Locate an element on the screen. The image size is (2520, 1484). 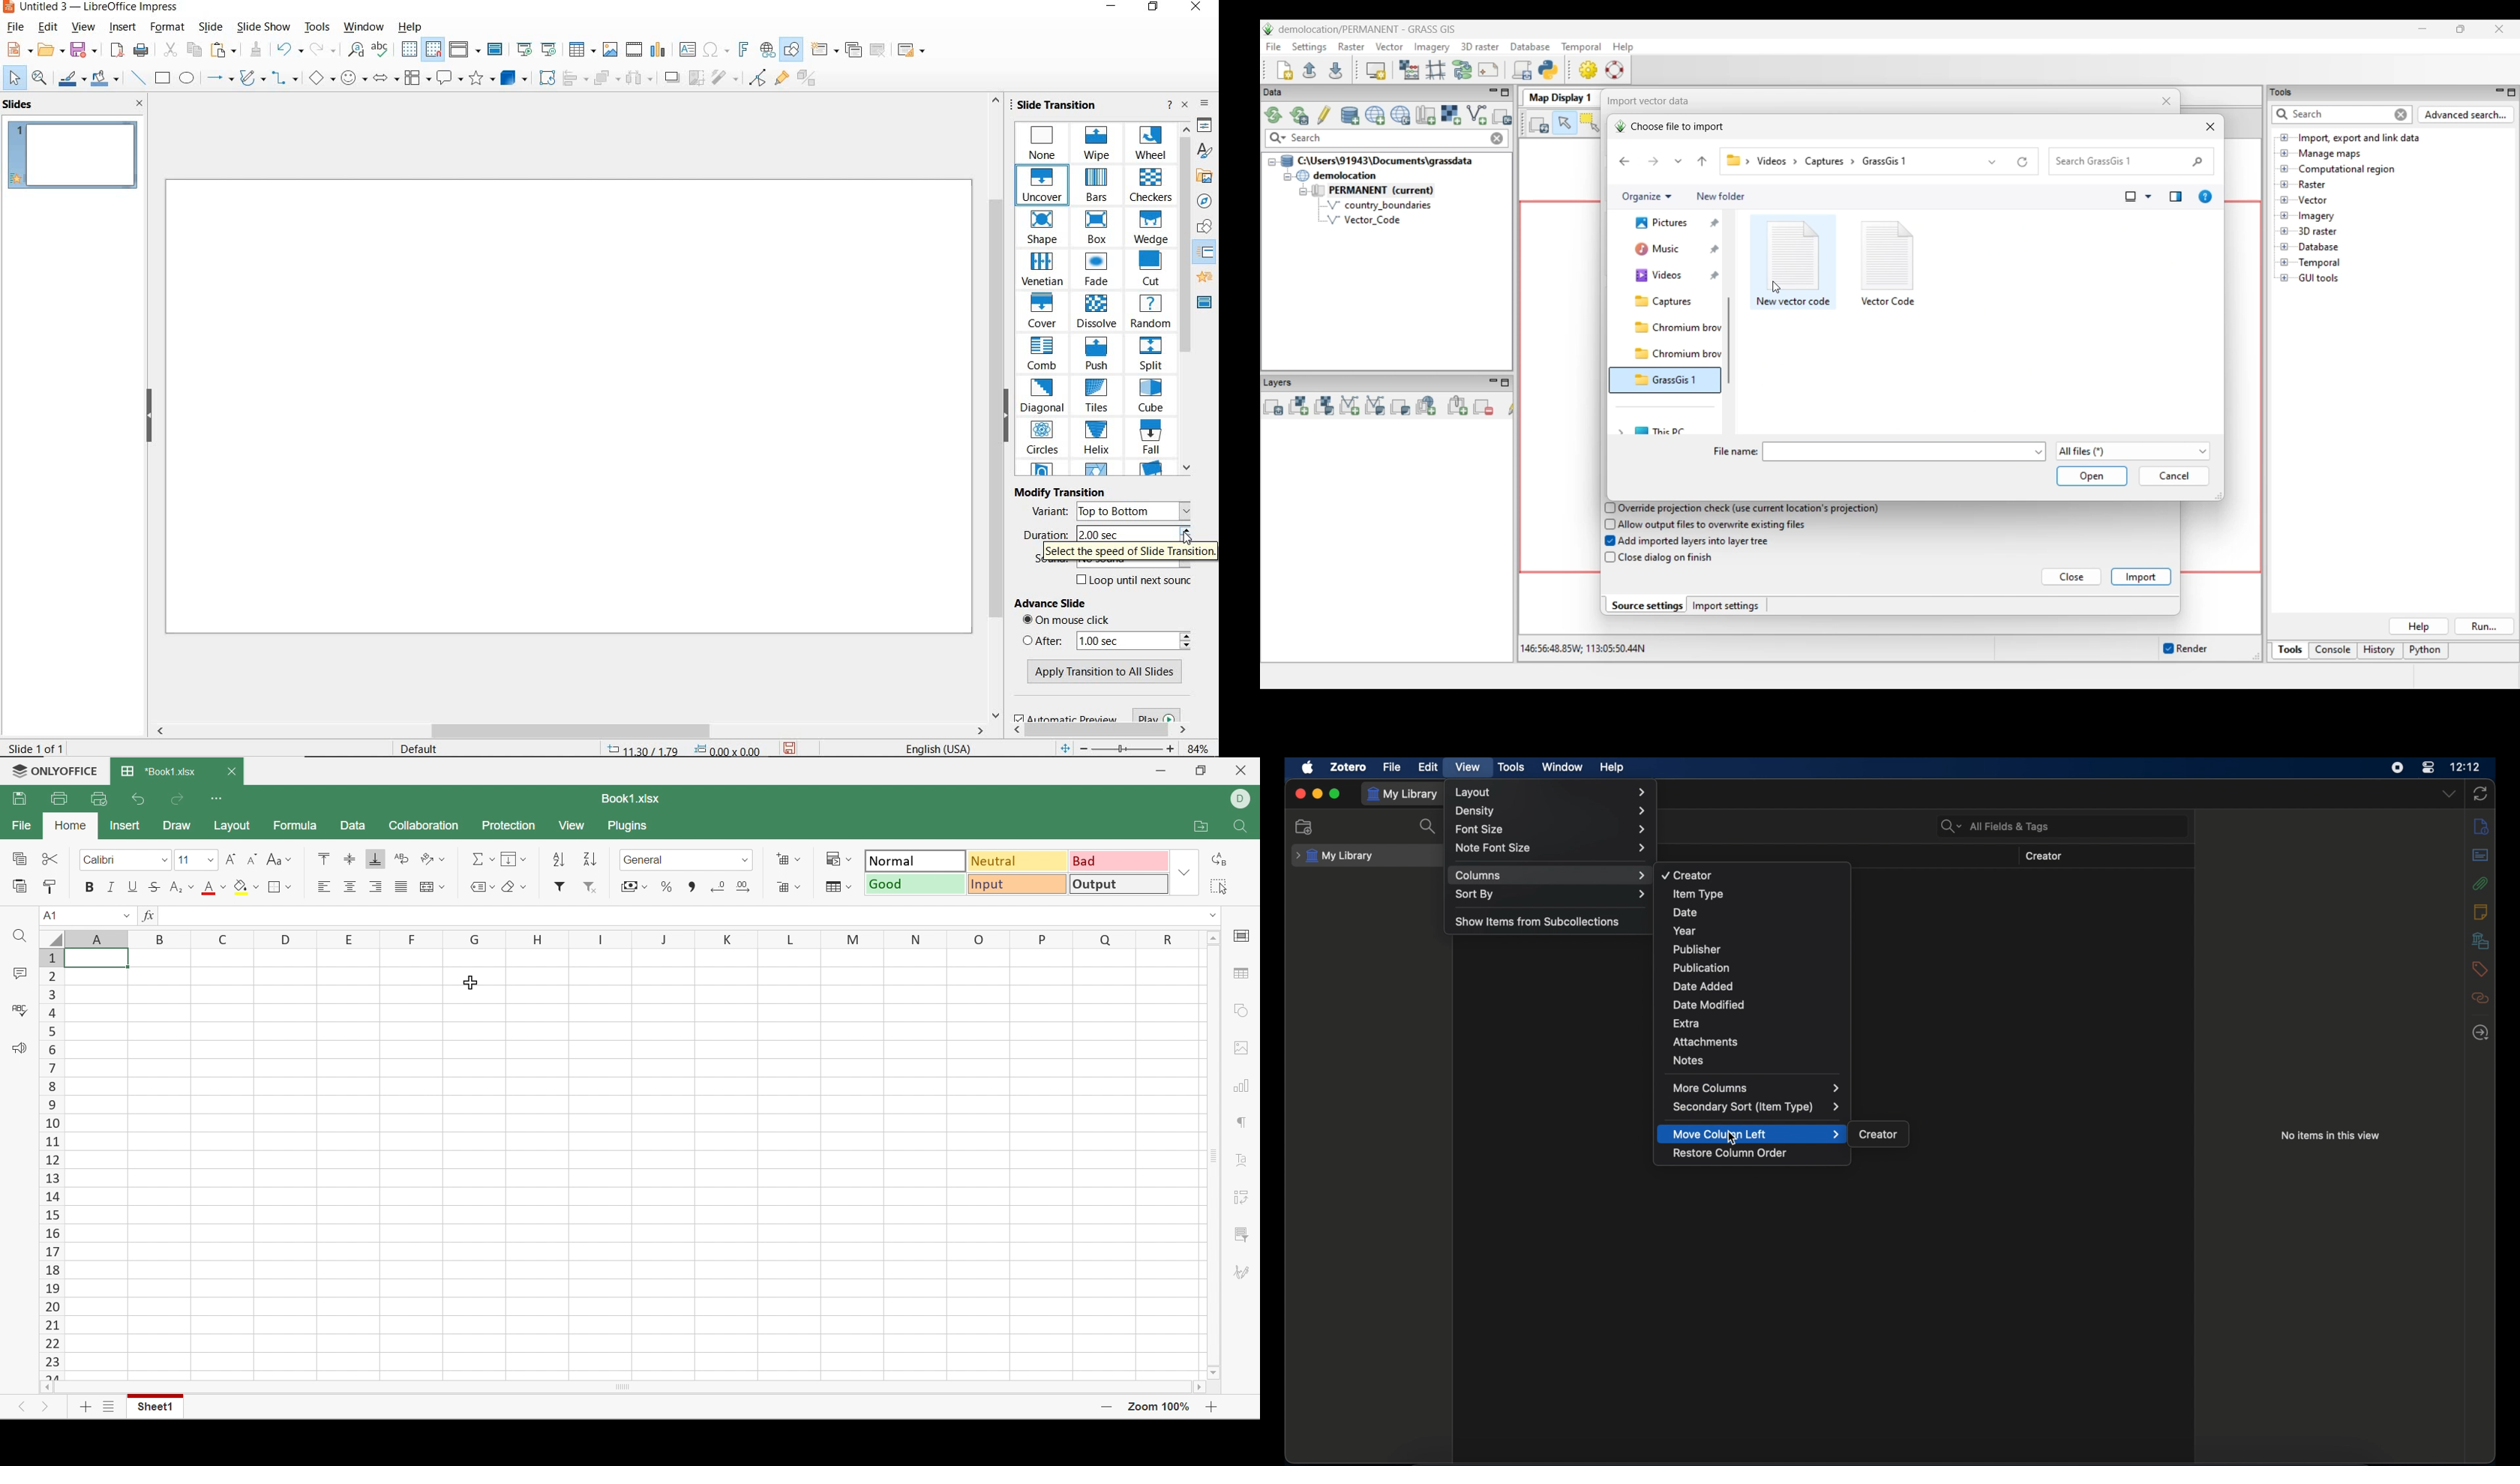
Q is located at coordinates (1106, 937).